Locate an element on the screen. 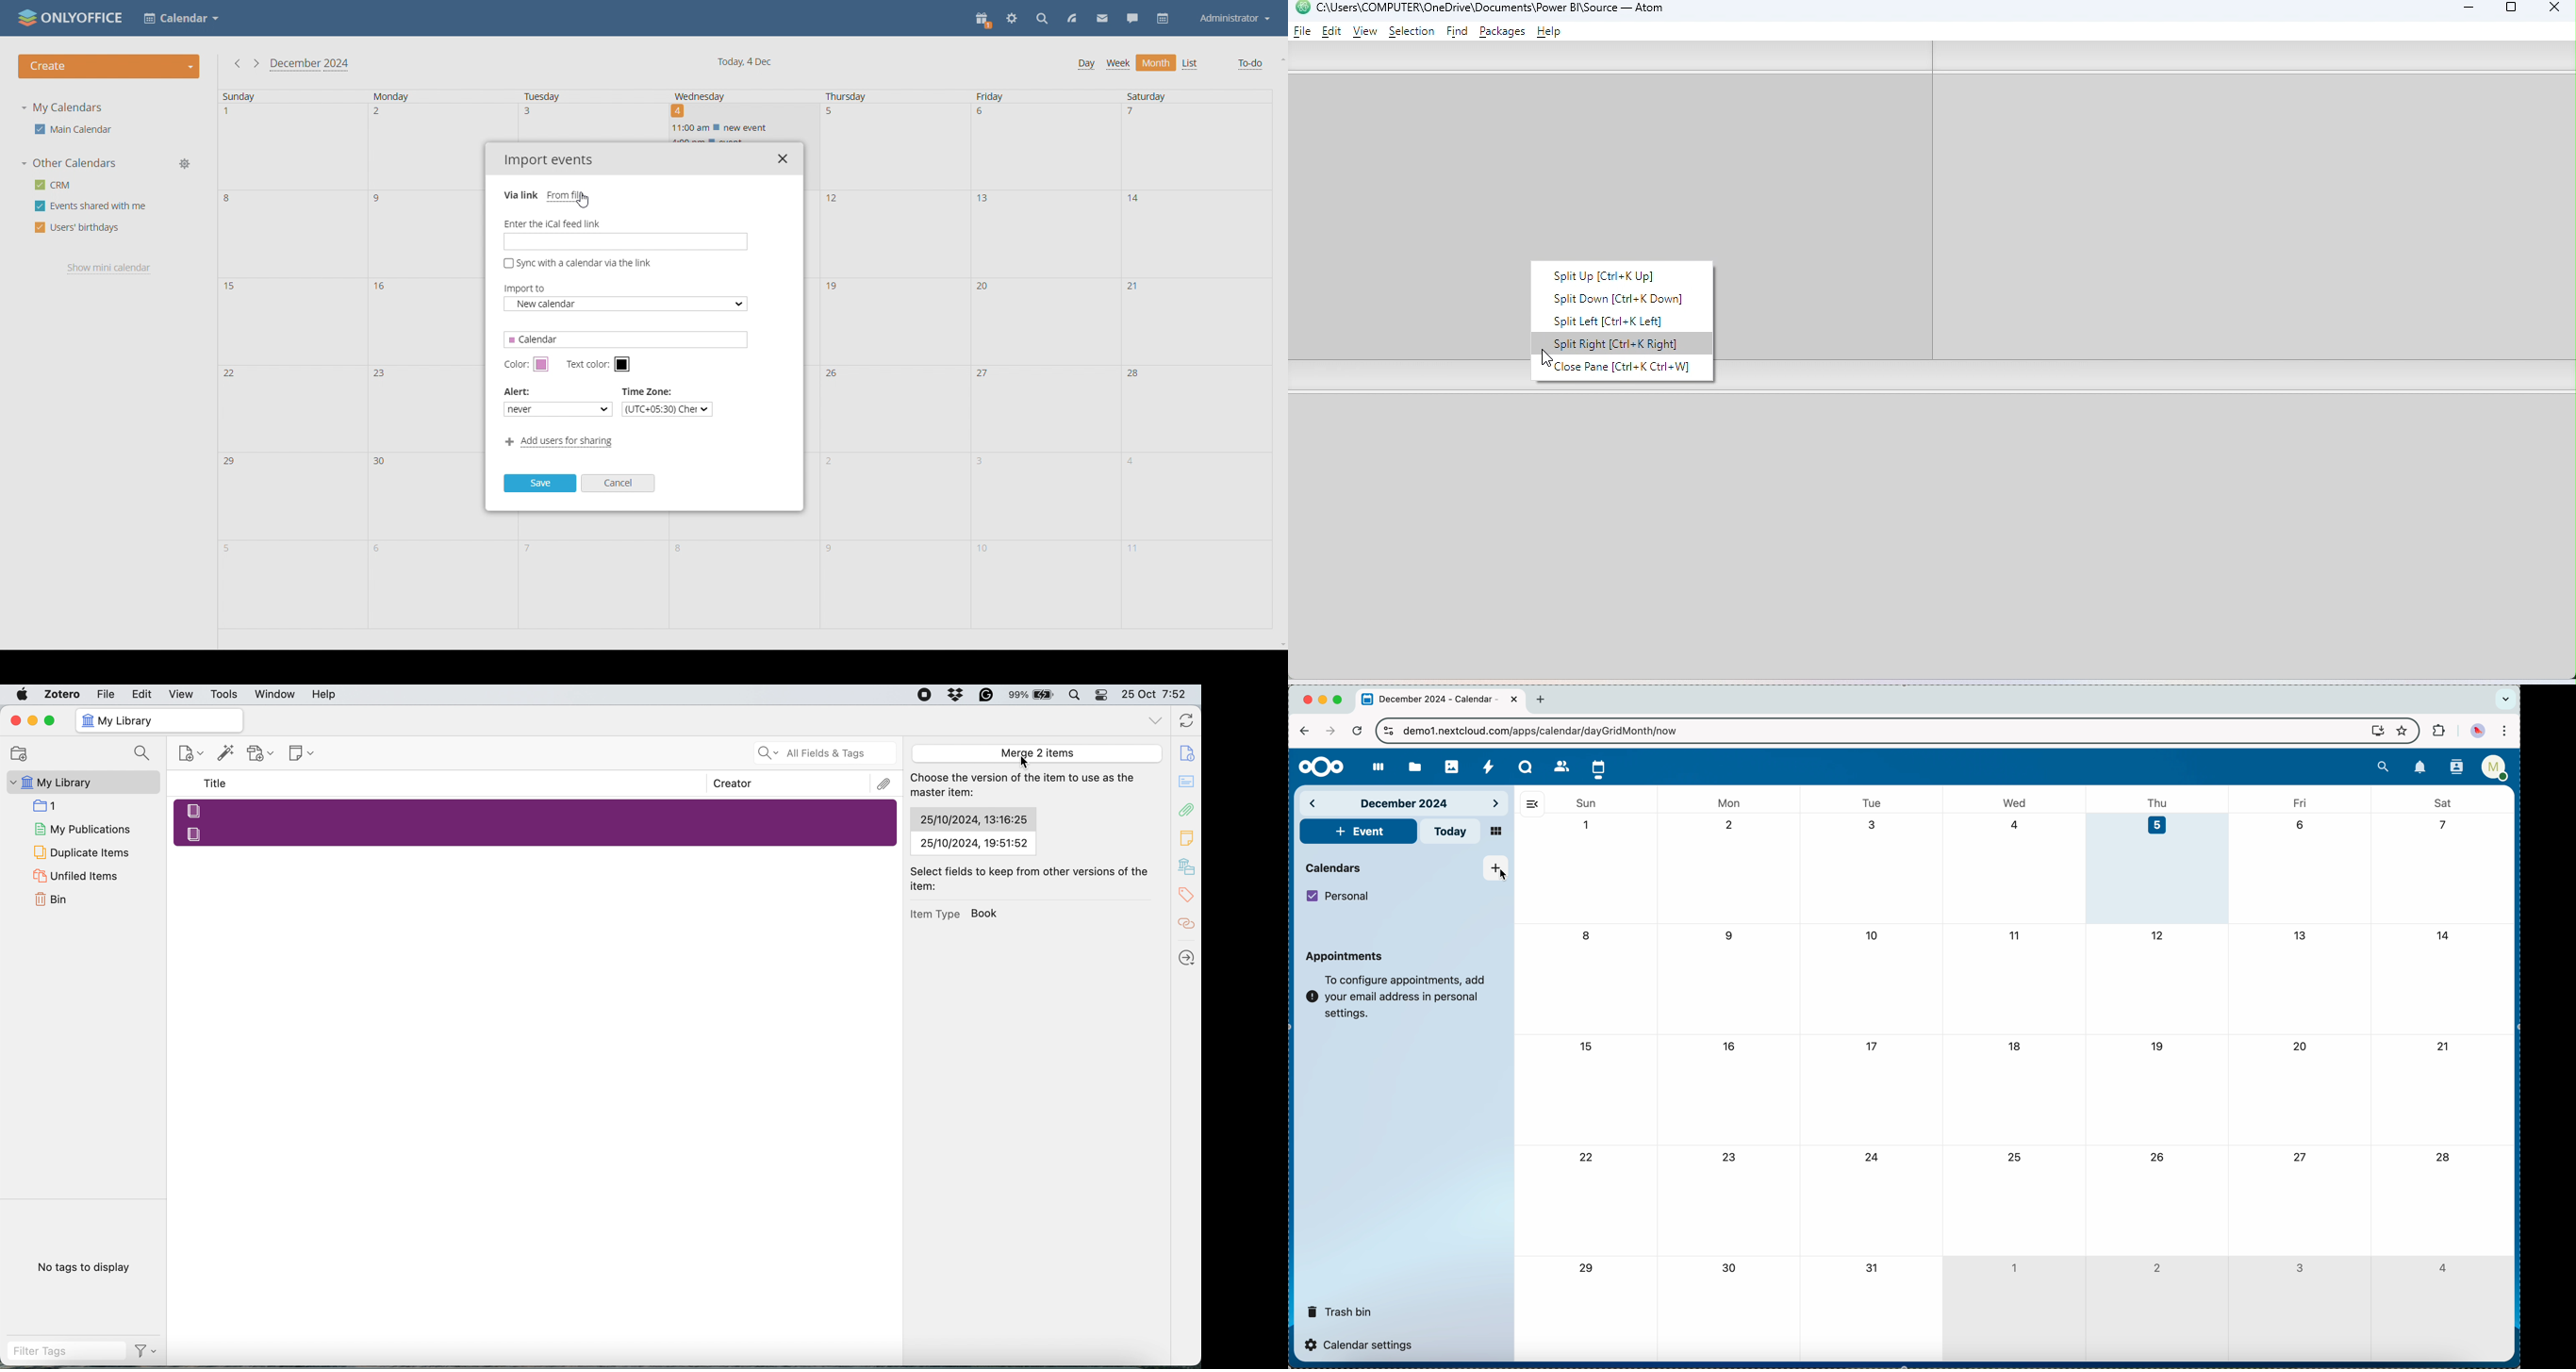 Image resolution: width=2576 pixels, height=1372 pixels. Choose the version of the item to use as the master item: is located at coordinates (1028, 786).